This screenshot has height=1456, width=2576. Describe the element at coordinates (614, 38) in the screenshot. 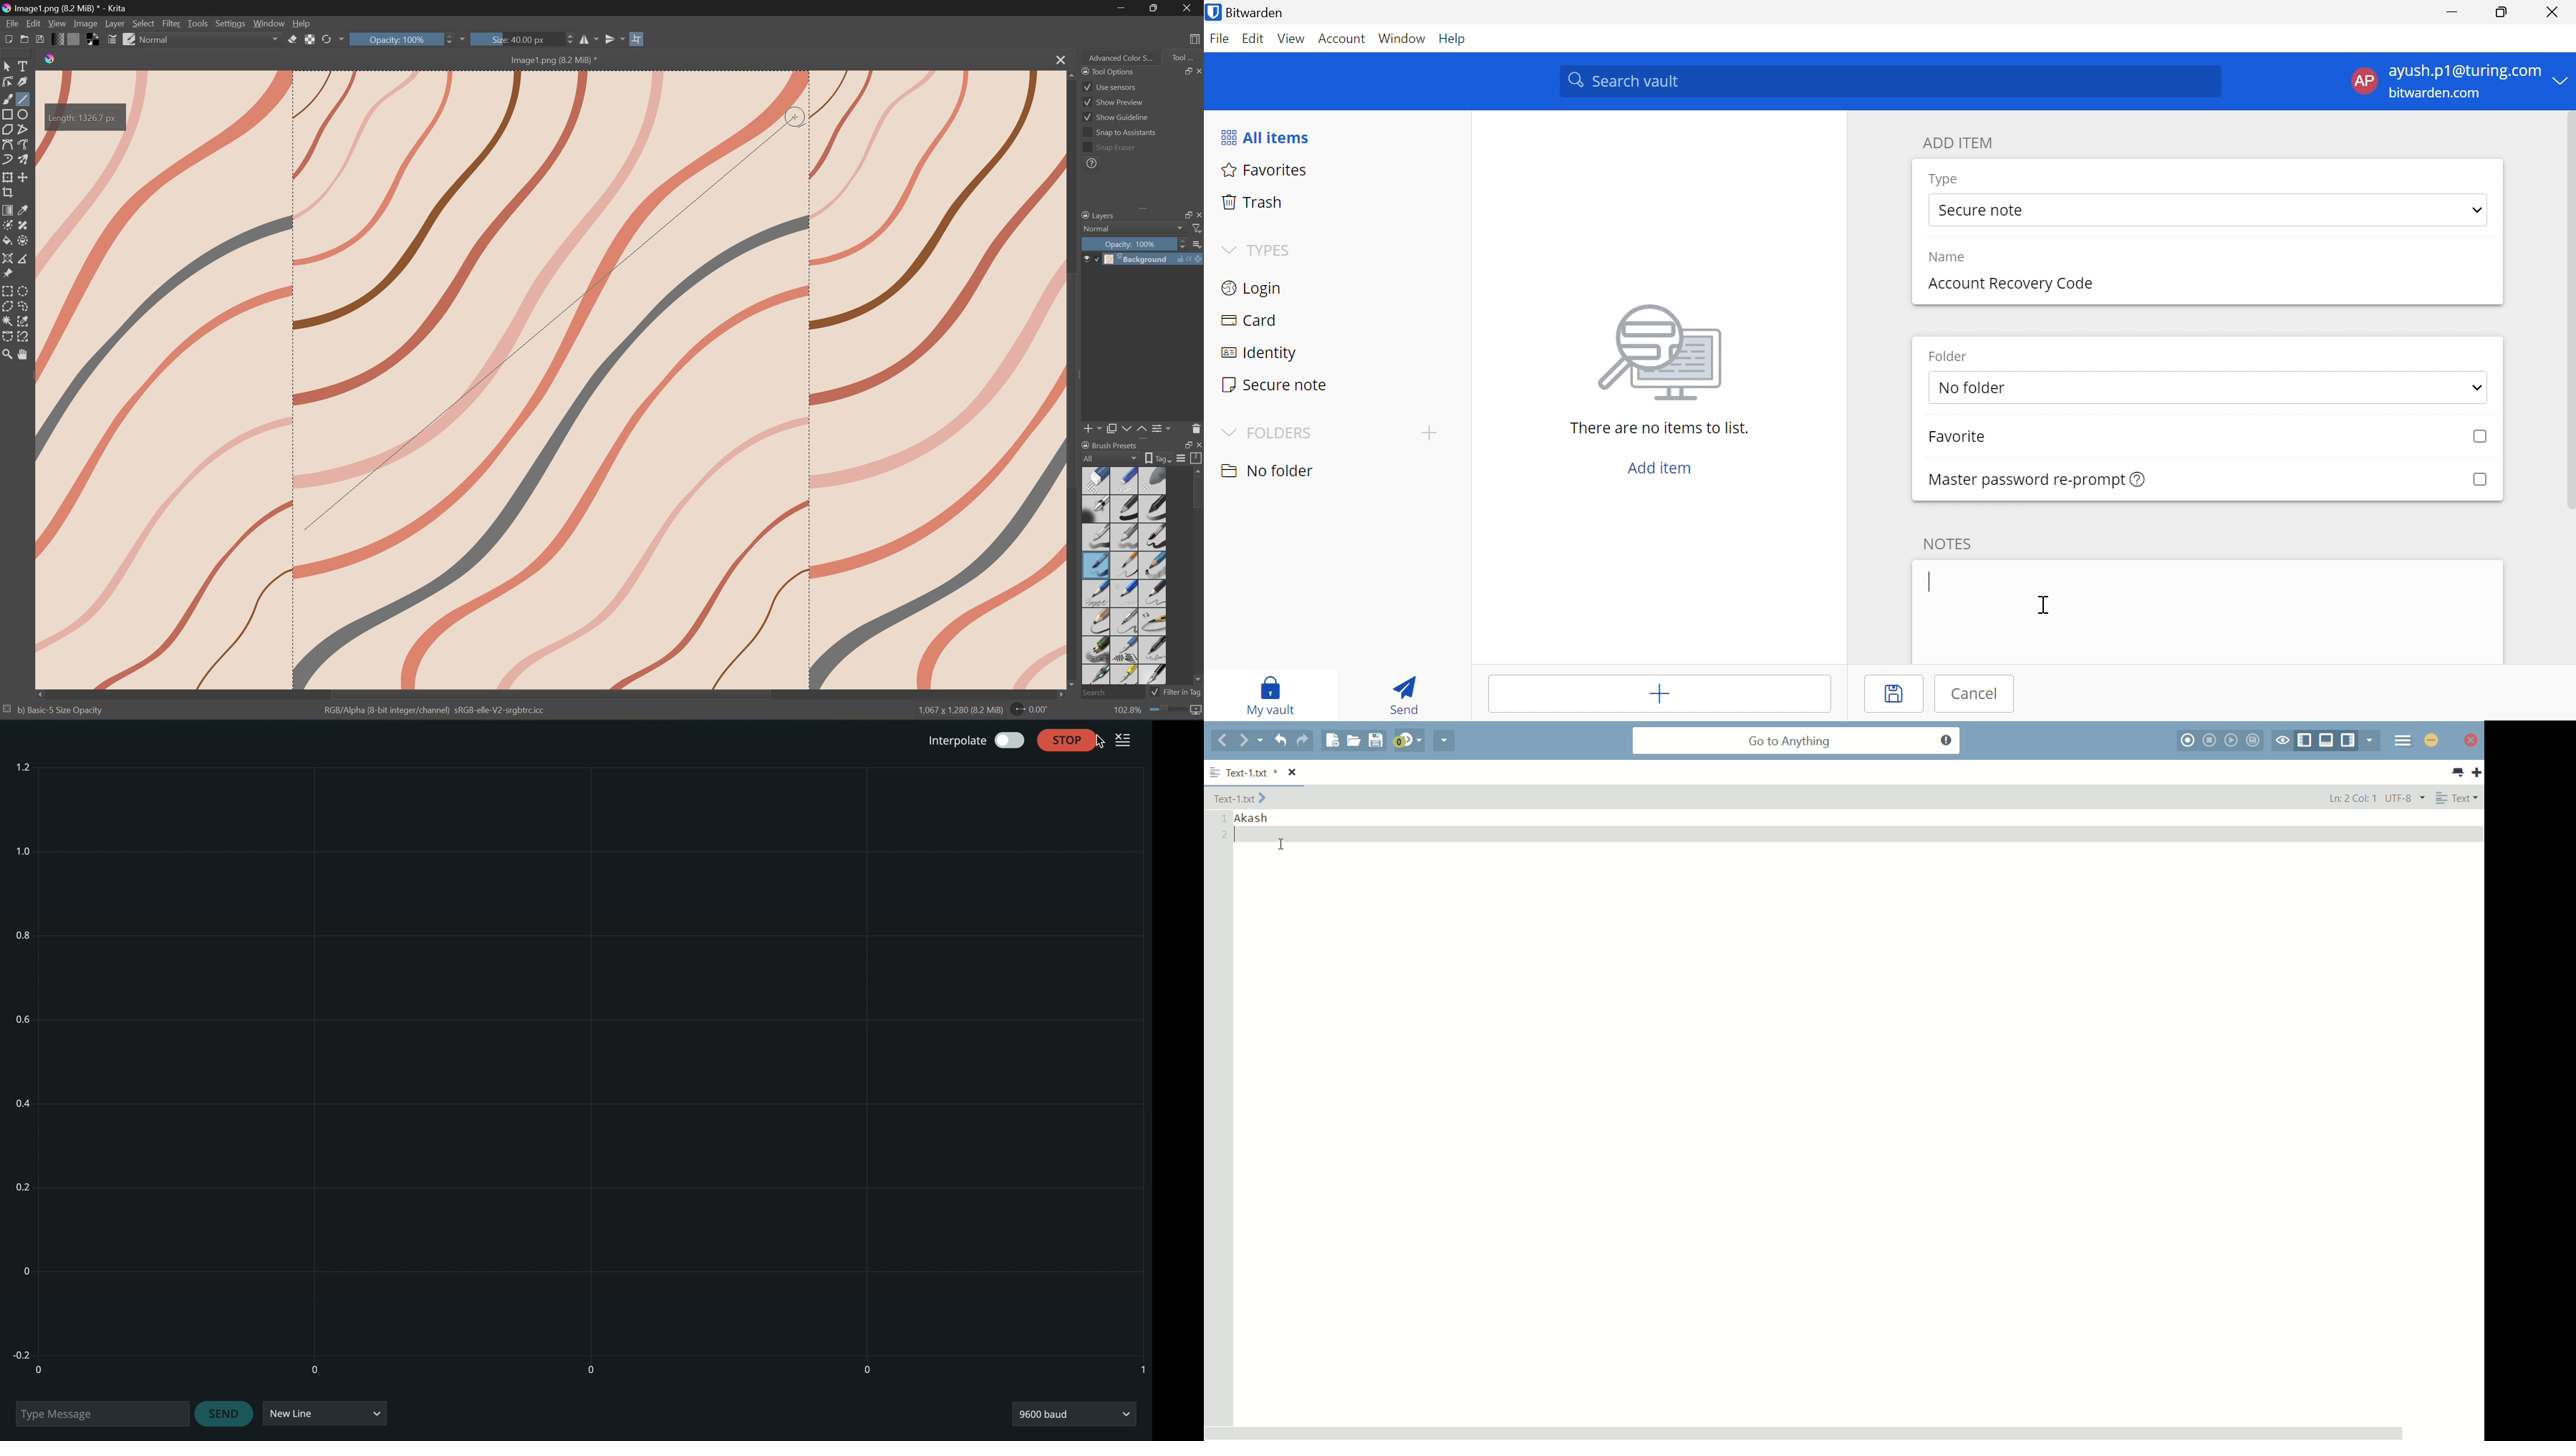

I see `Vertical Mirror tool` at that location.